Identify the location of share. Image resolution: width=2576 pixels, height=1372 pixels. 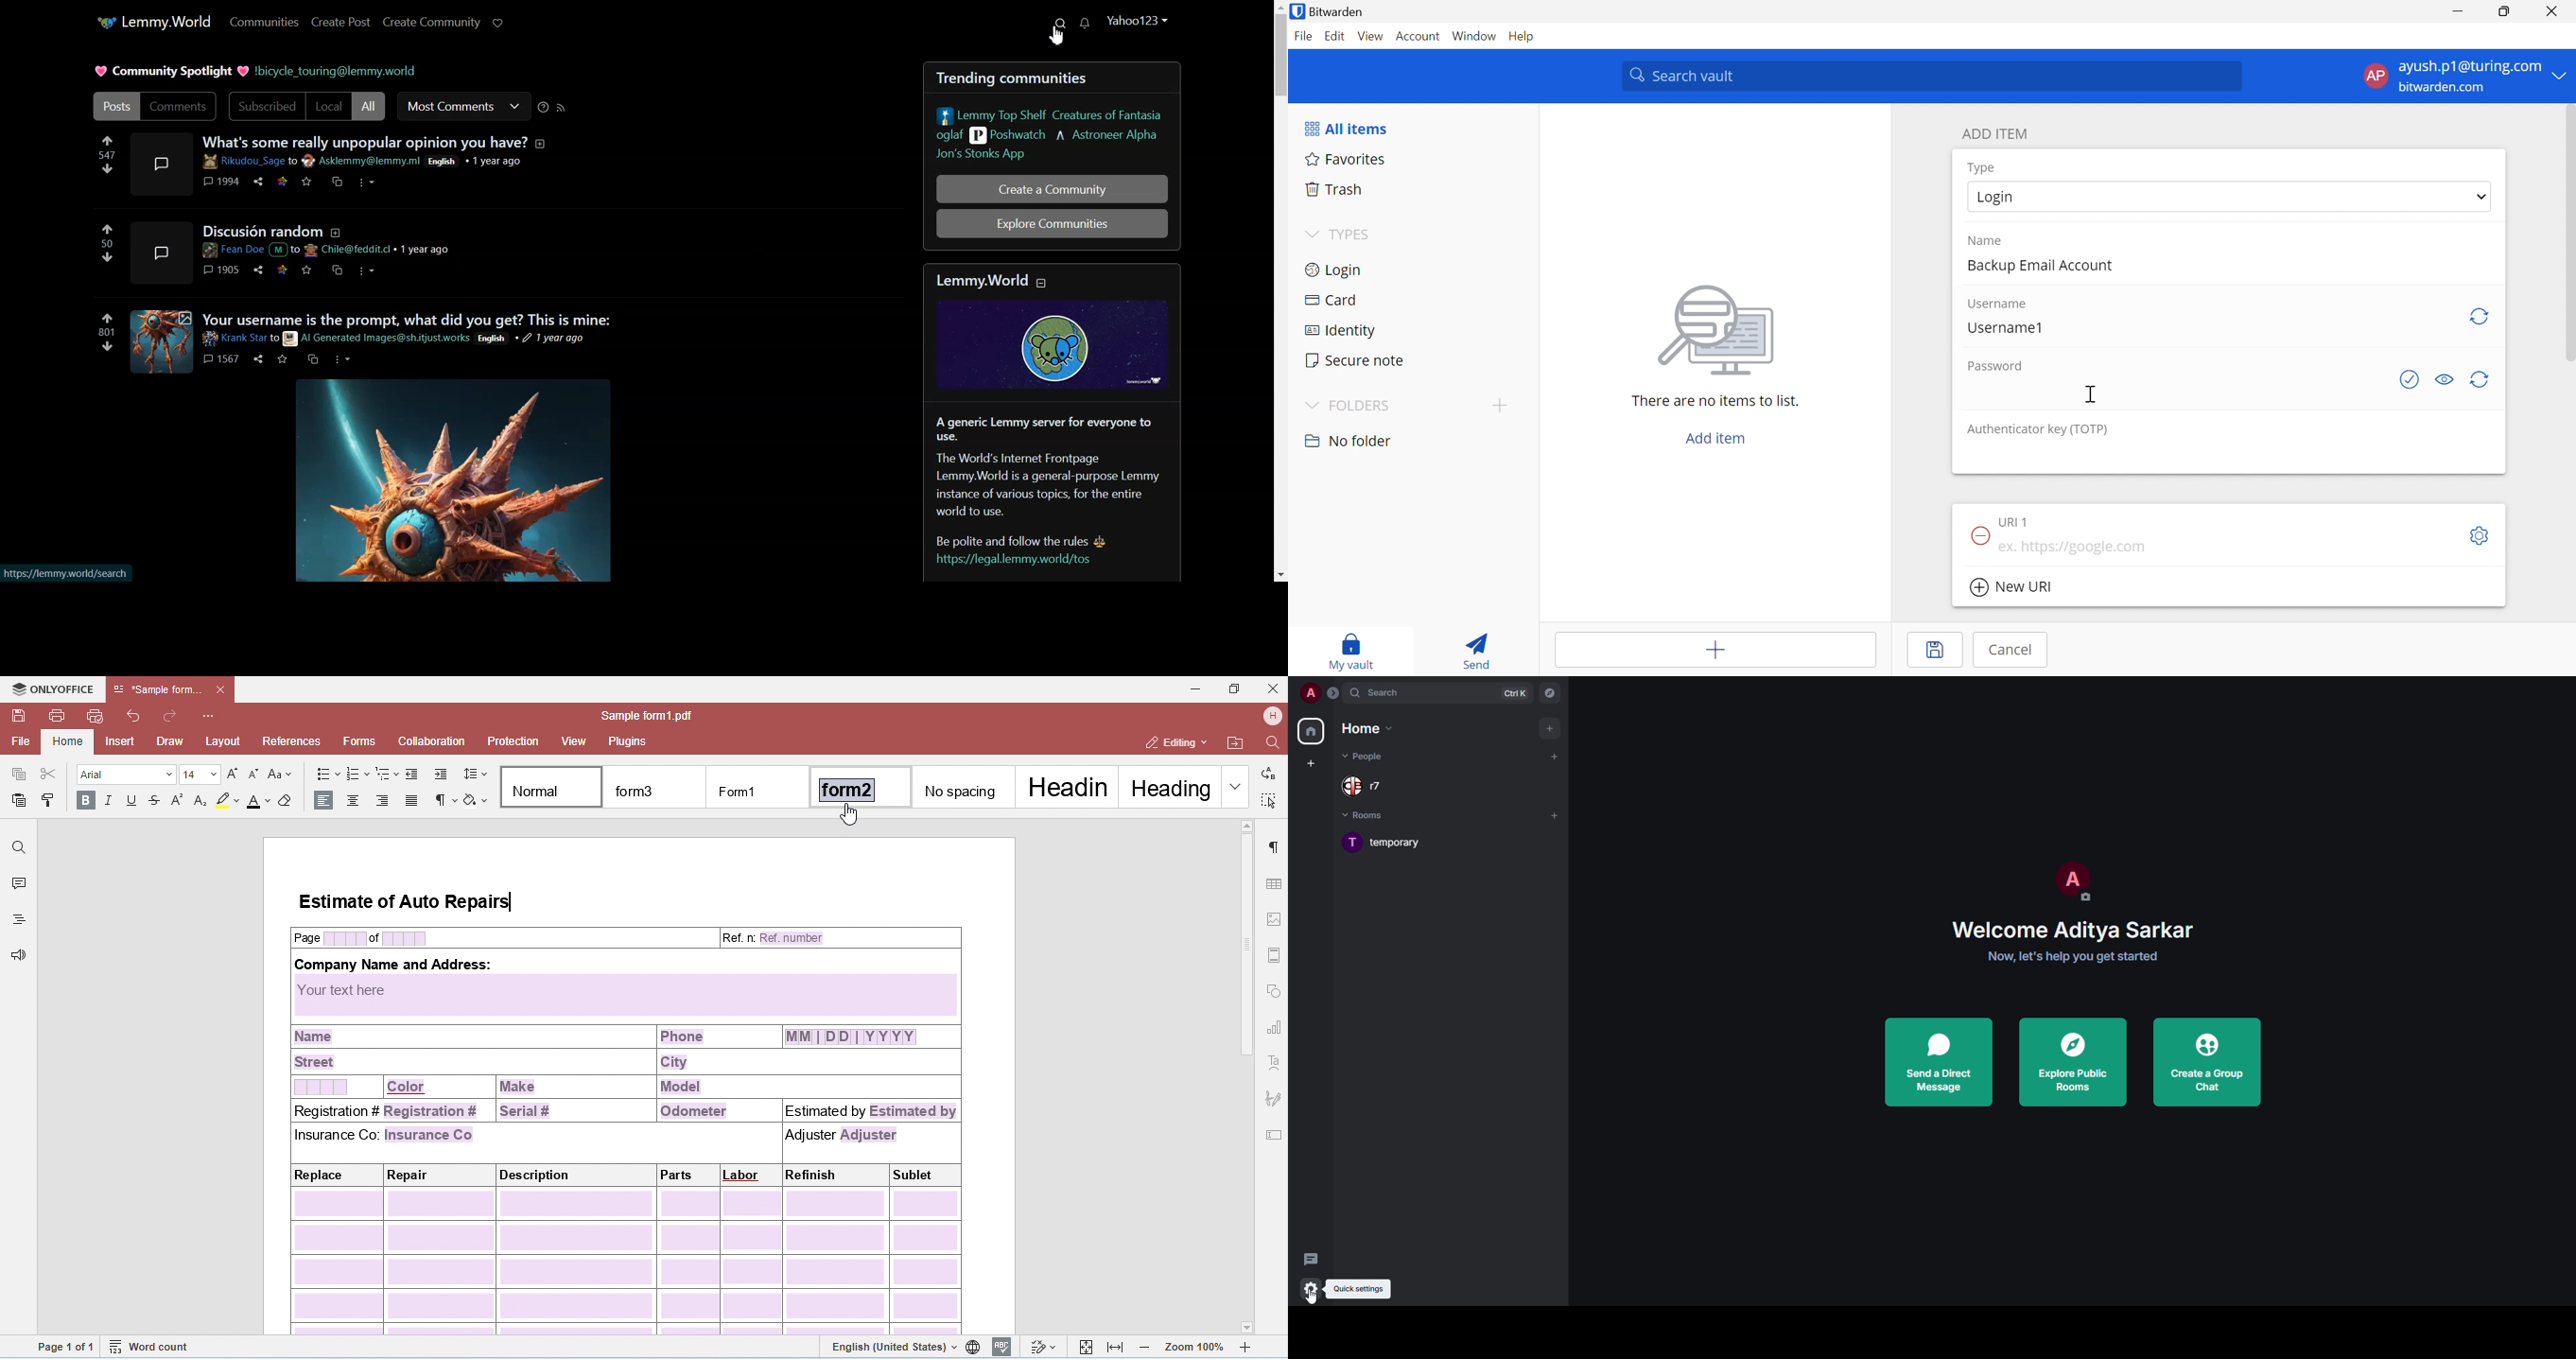
(257, 182).